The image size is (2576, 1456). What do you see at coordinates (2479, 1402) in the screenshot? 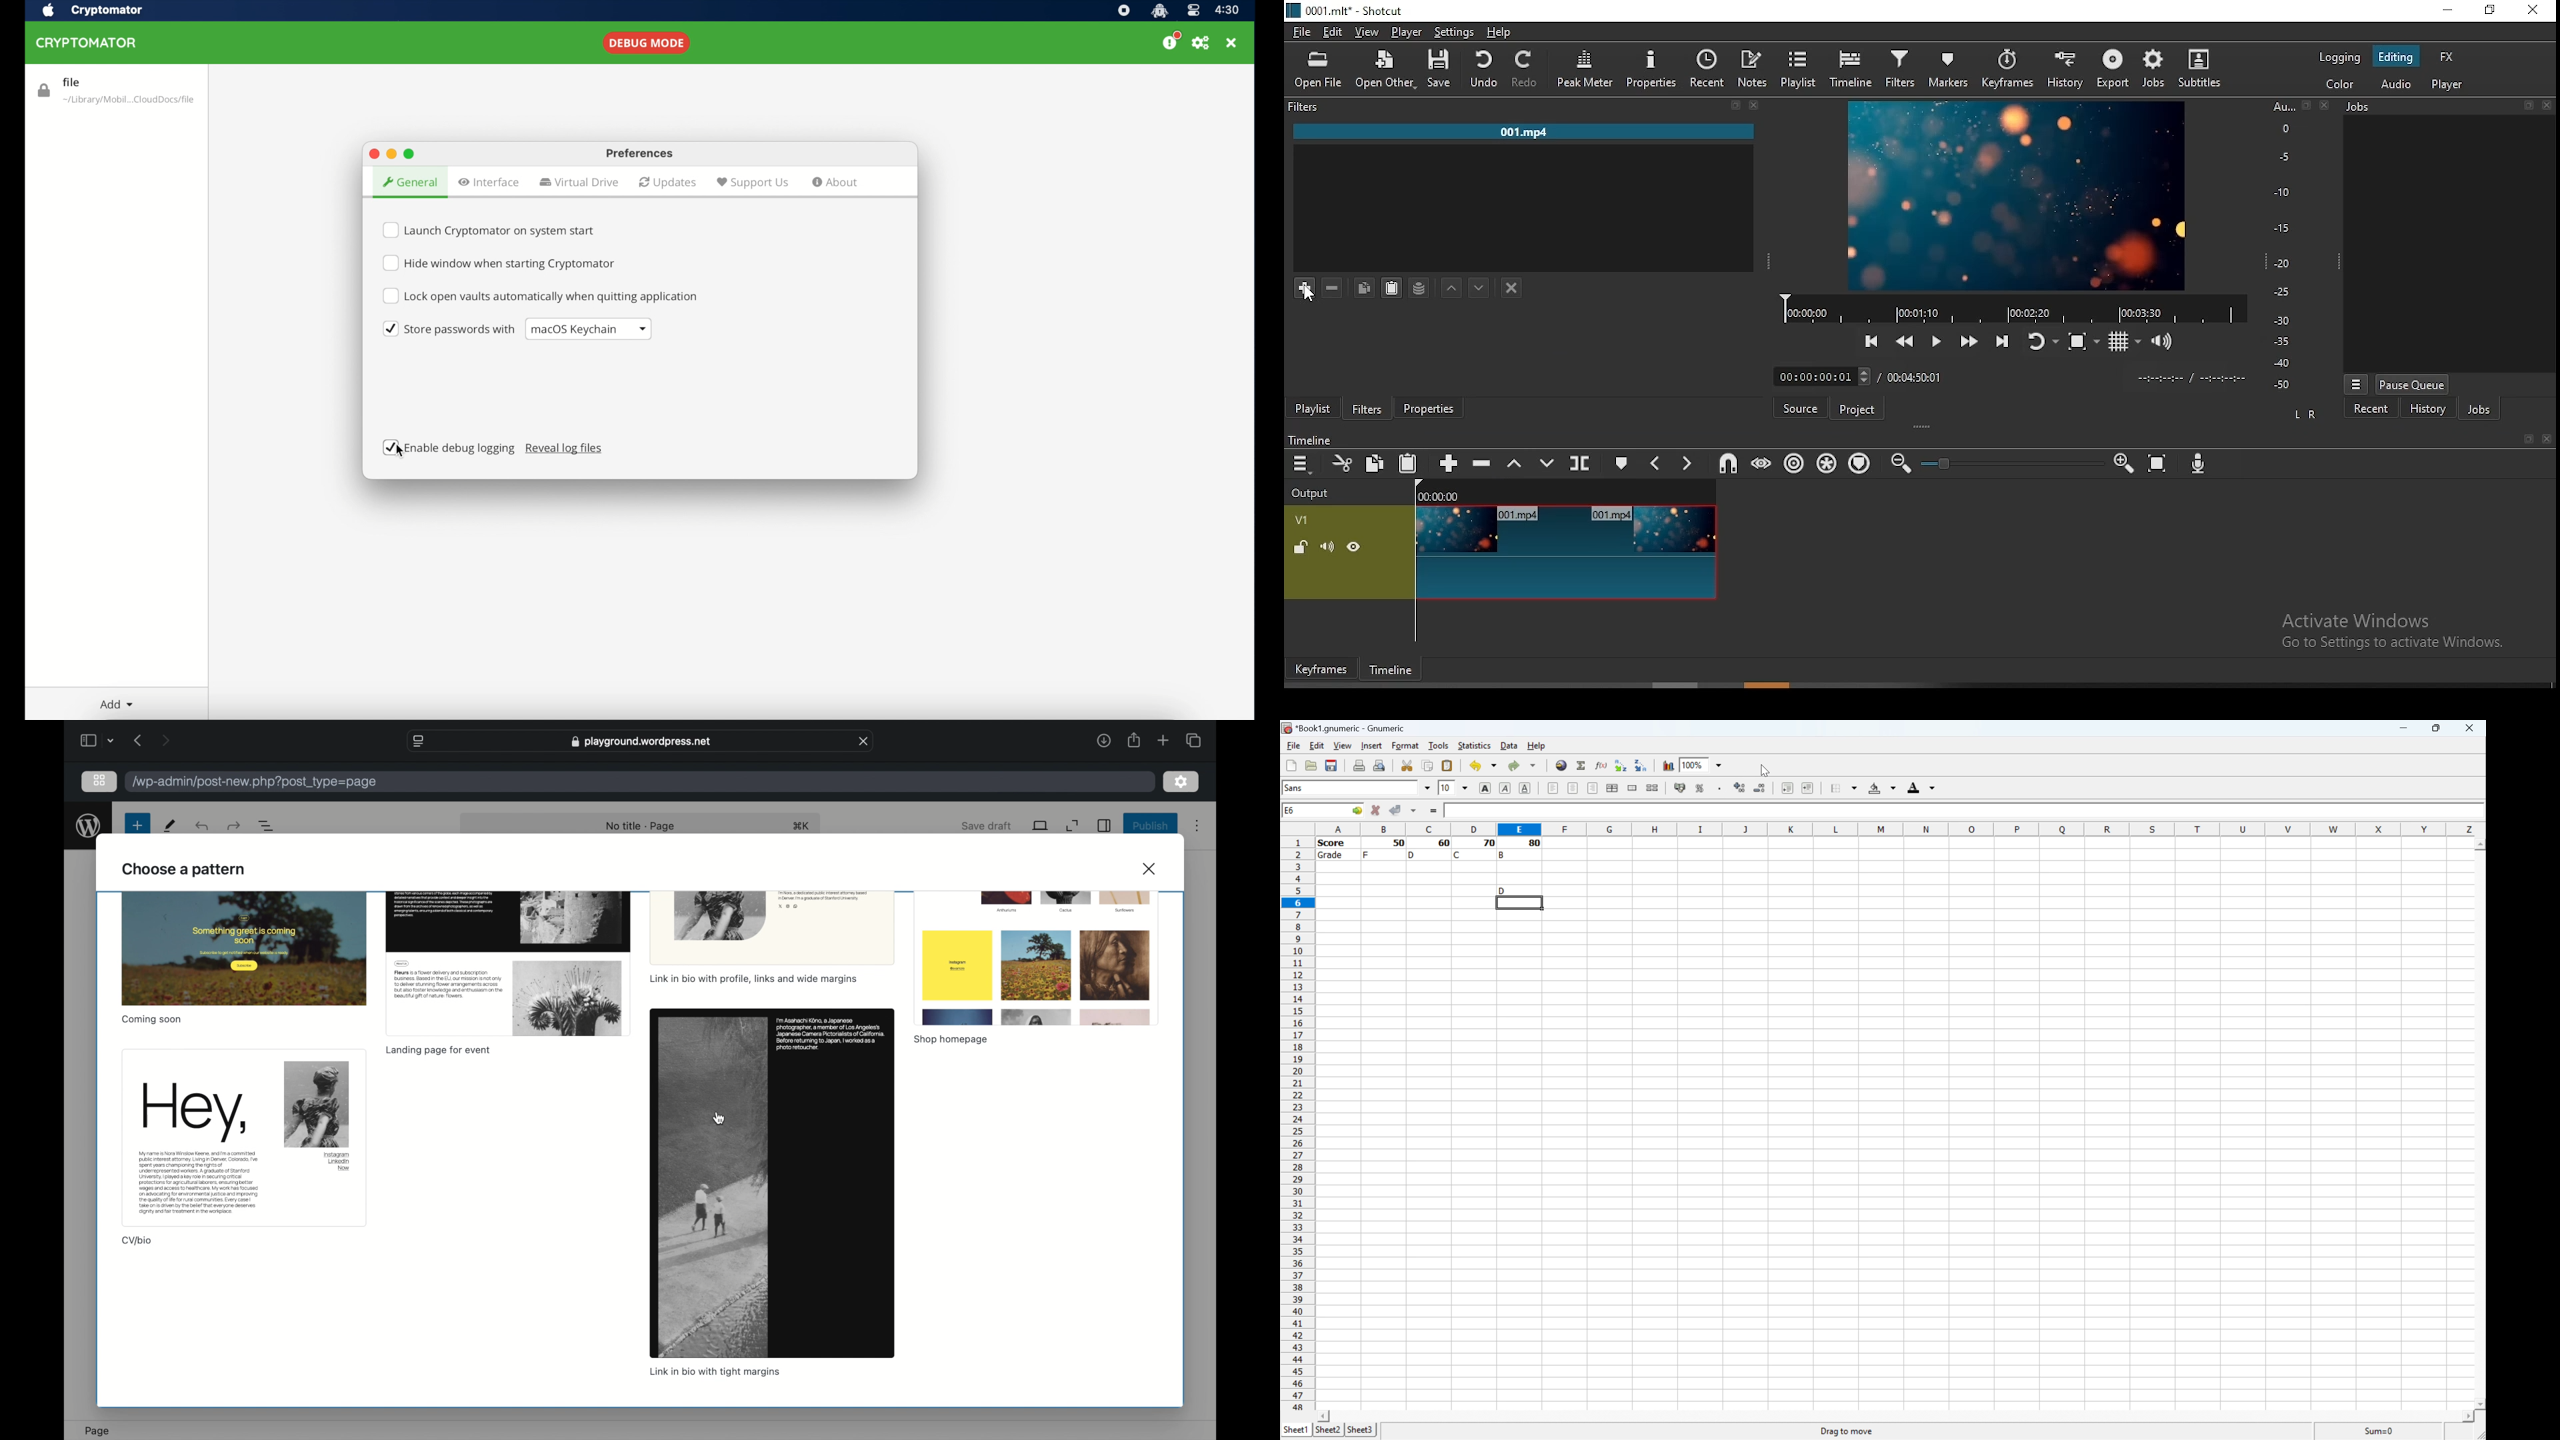
I see `Scroll Down` at bounding box center [2479, 1402].